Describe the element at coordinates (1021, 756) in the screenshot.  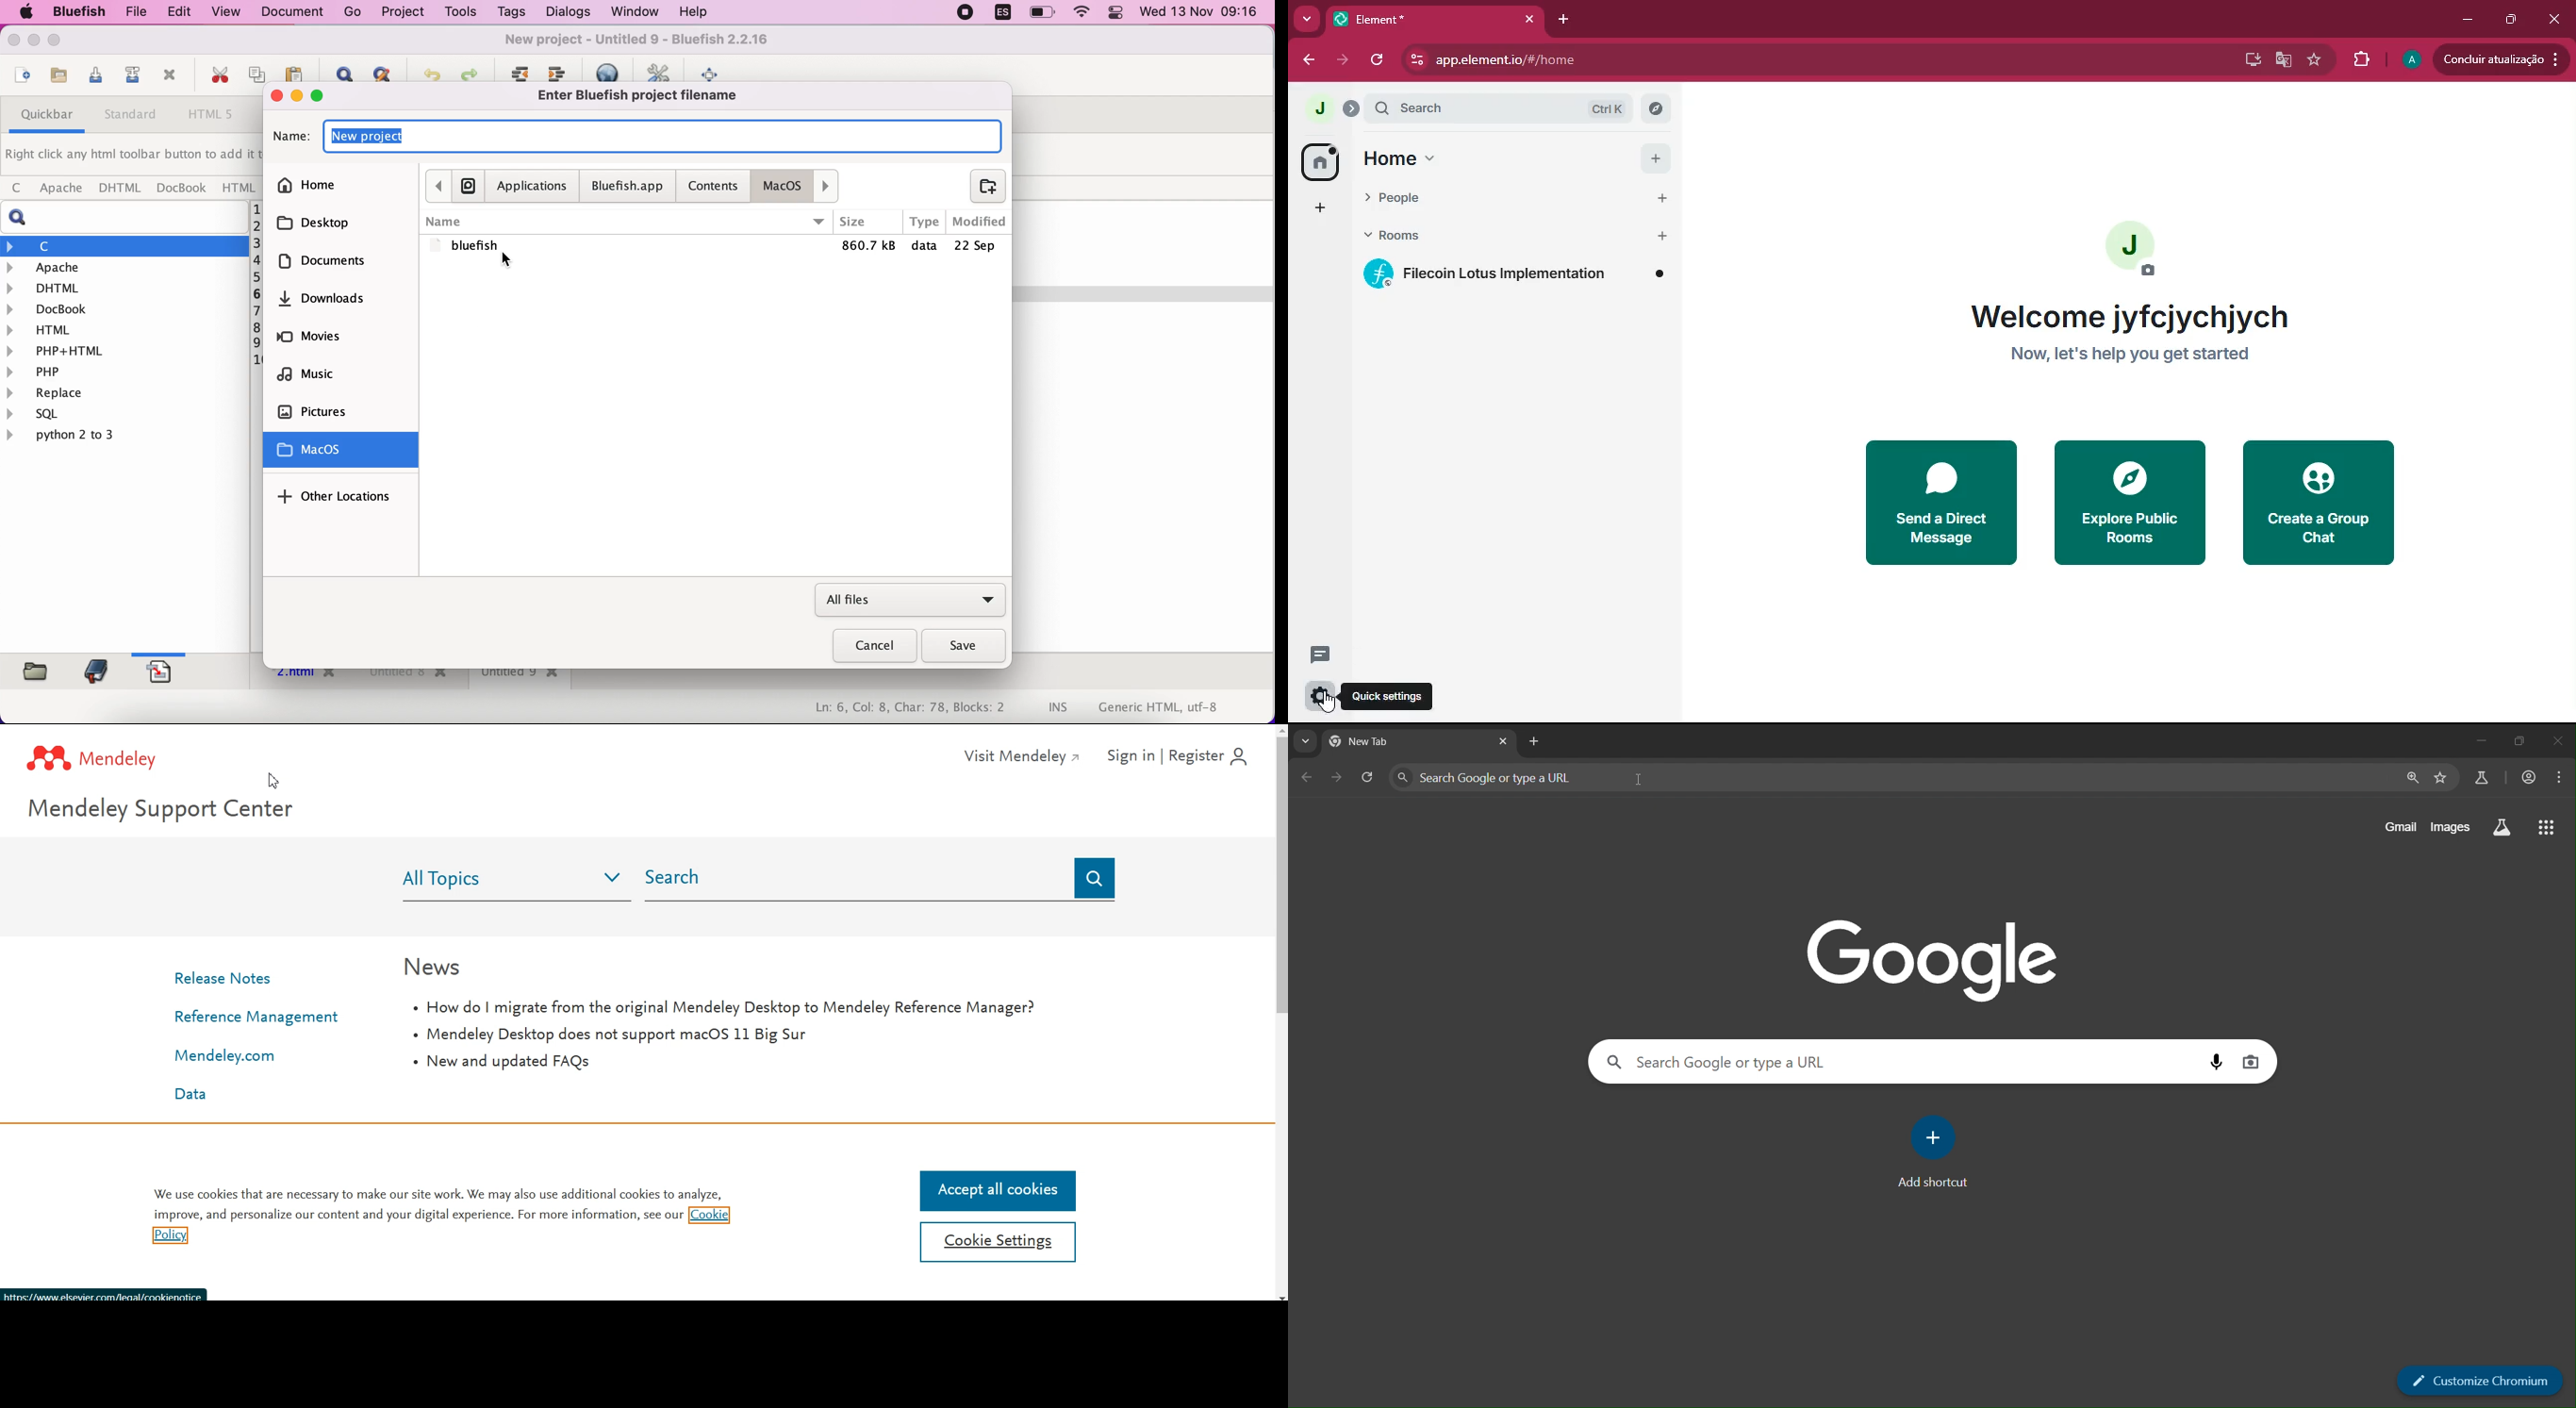
I see `Visit mendeley` at that location.